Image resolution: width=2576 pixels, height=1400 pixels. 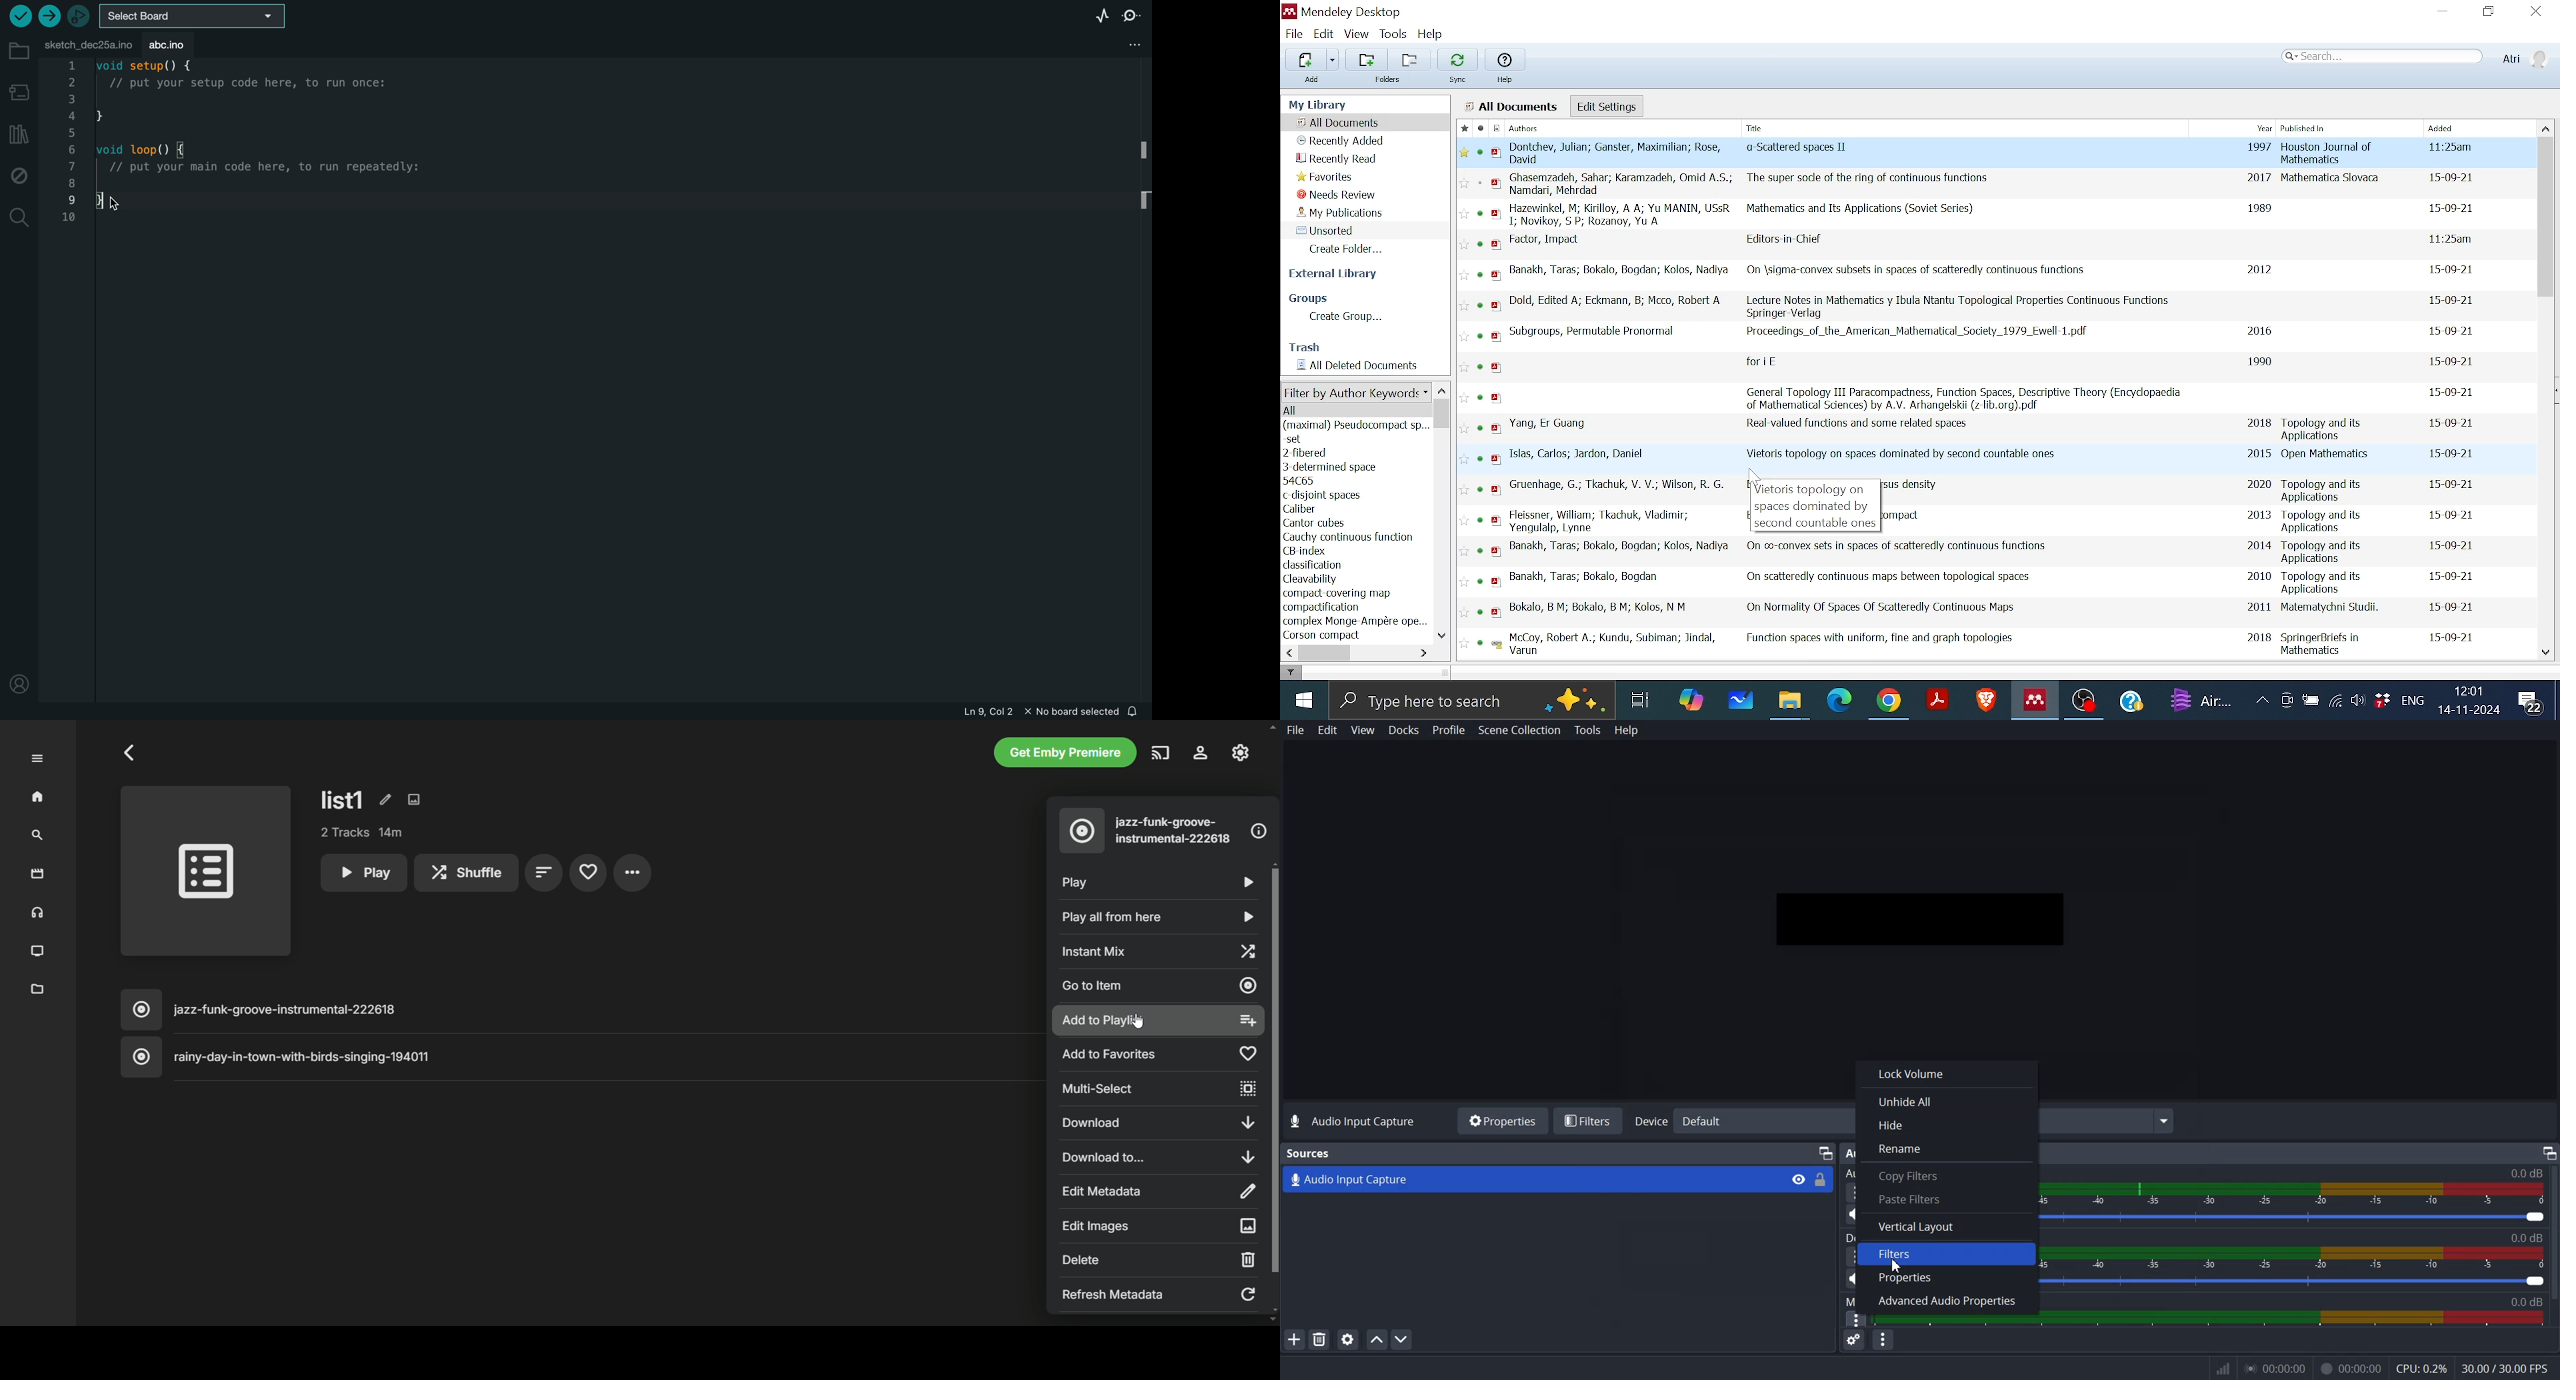 What do you see at coordinates (2086, 700) in the screenshot?
I see `OBS studio` at bounding box center [2086, 700].